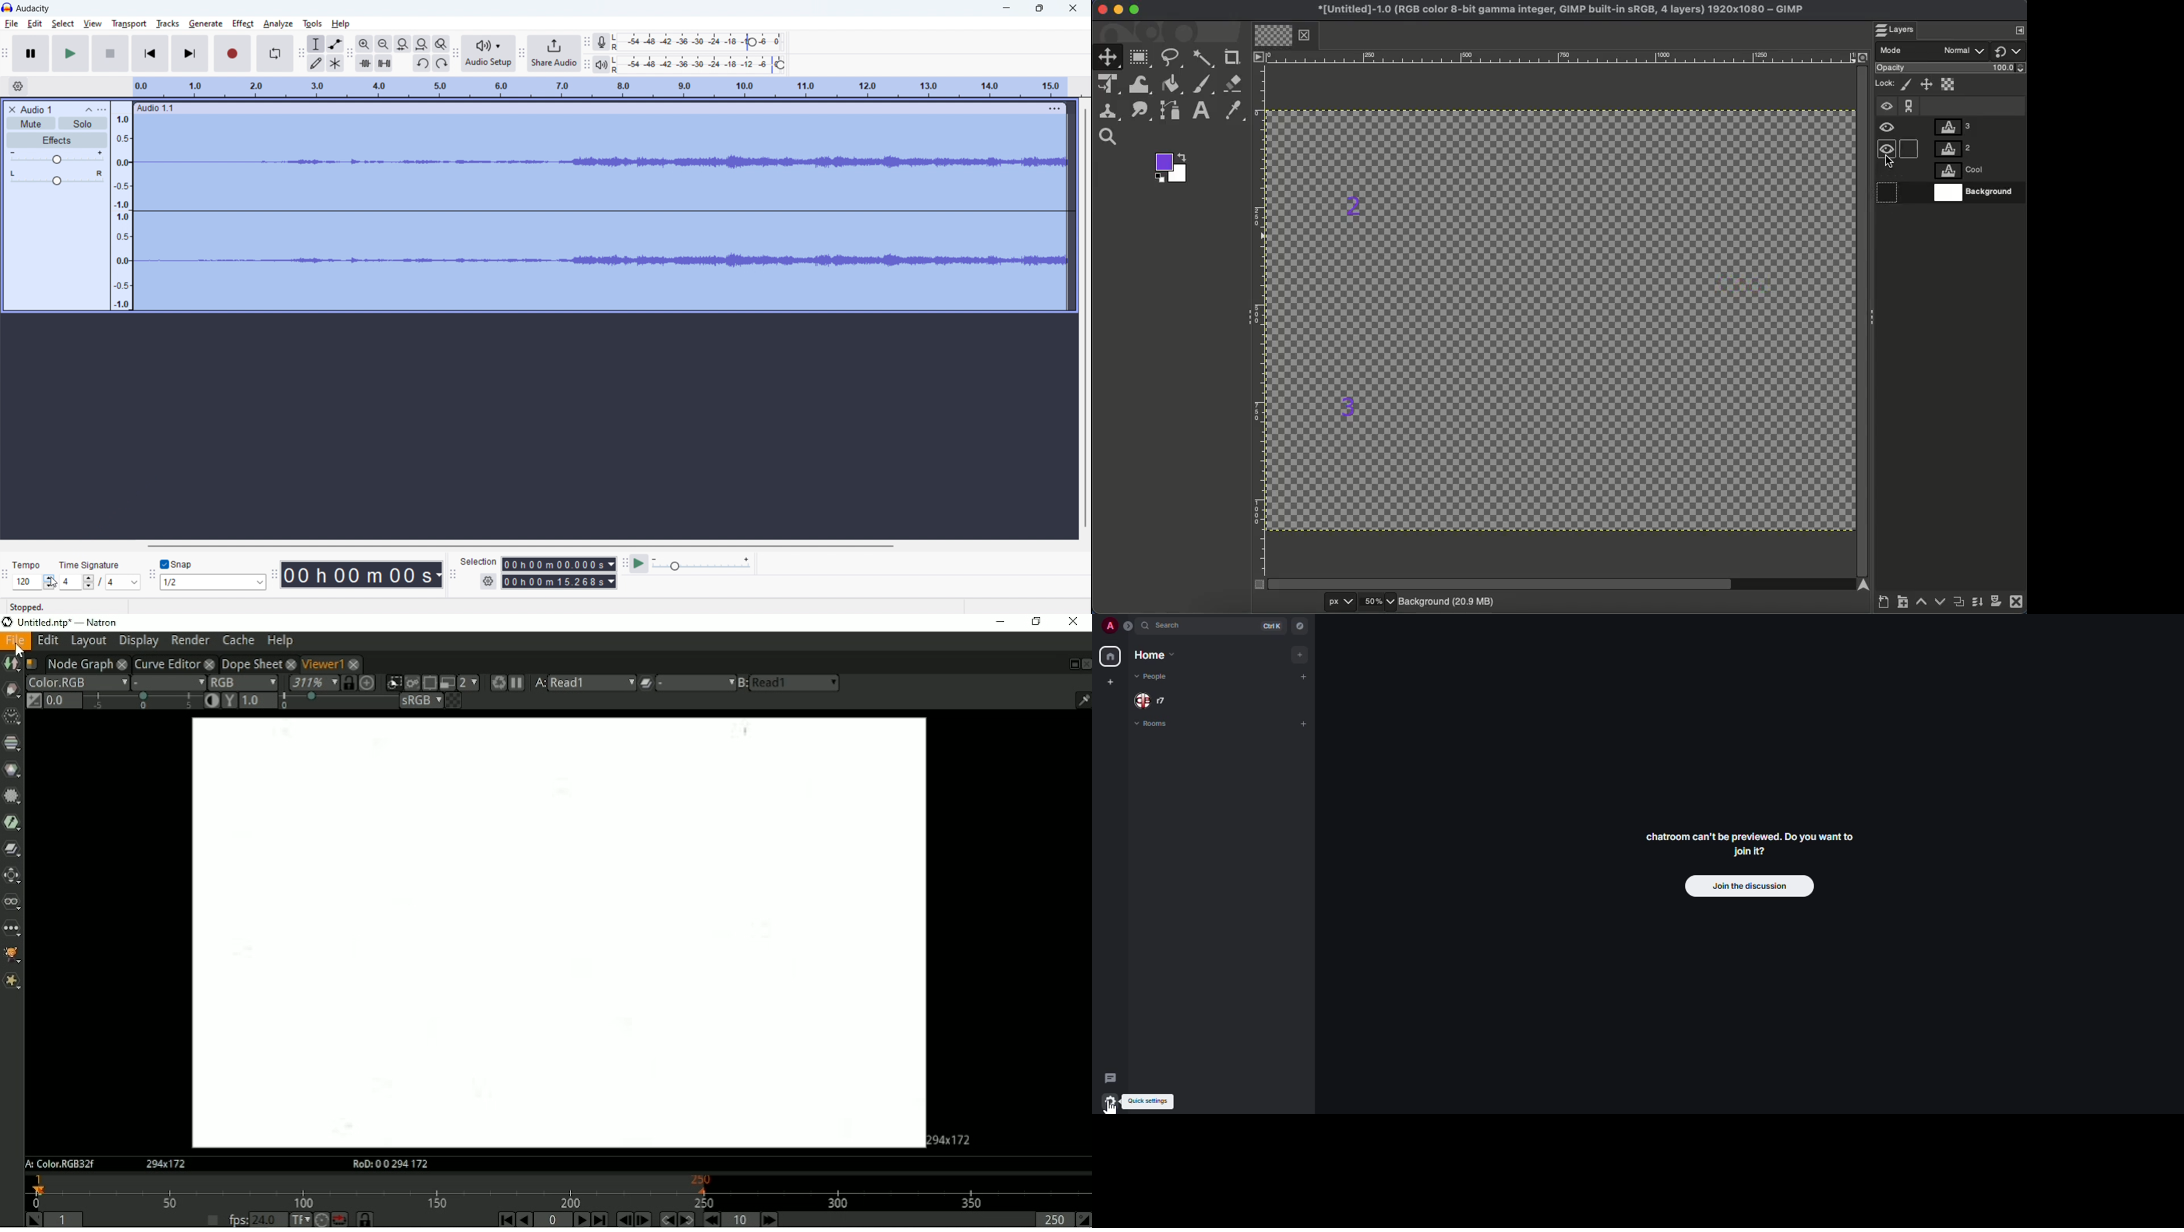 This screenshot has height=1232, width=2184. I want to click on chatroom can't be previewed. Do you want to join it?, so click(1750, 842).